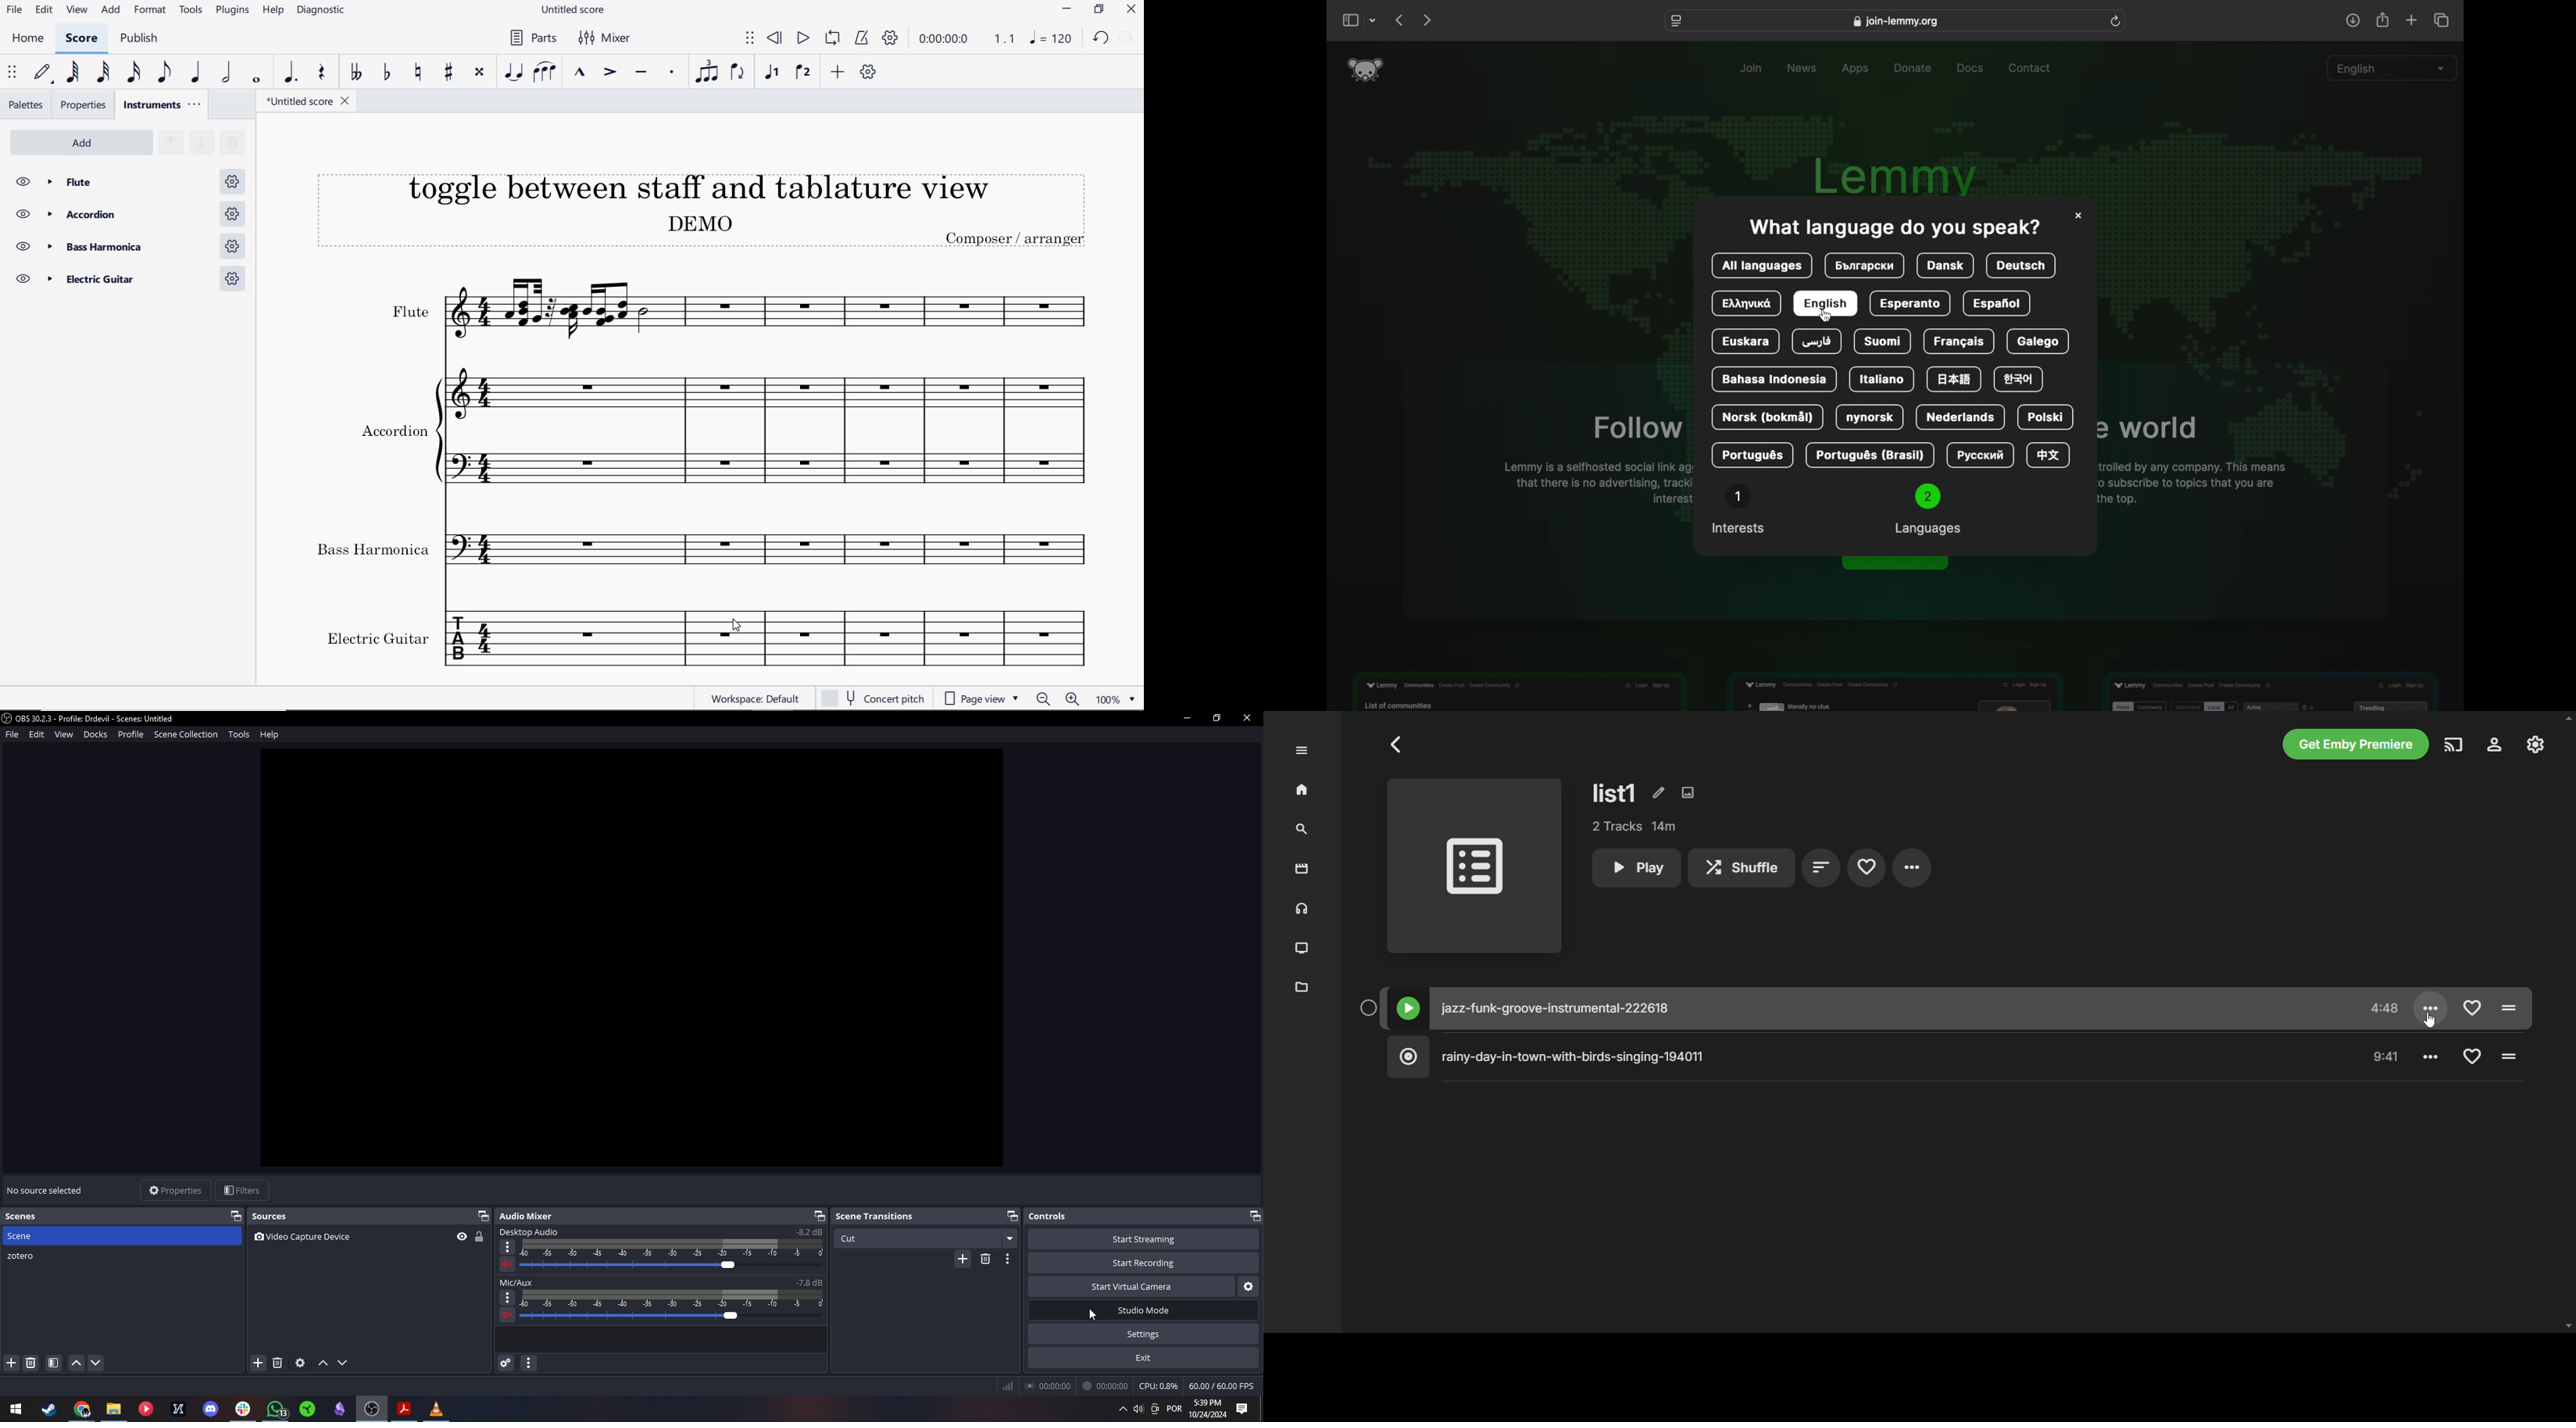  What do you see at coordinates (123, 1255) in the screenshot?
I see `zotero` at bounding box center [123, 1255].